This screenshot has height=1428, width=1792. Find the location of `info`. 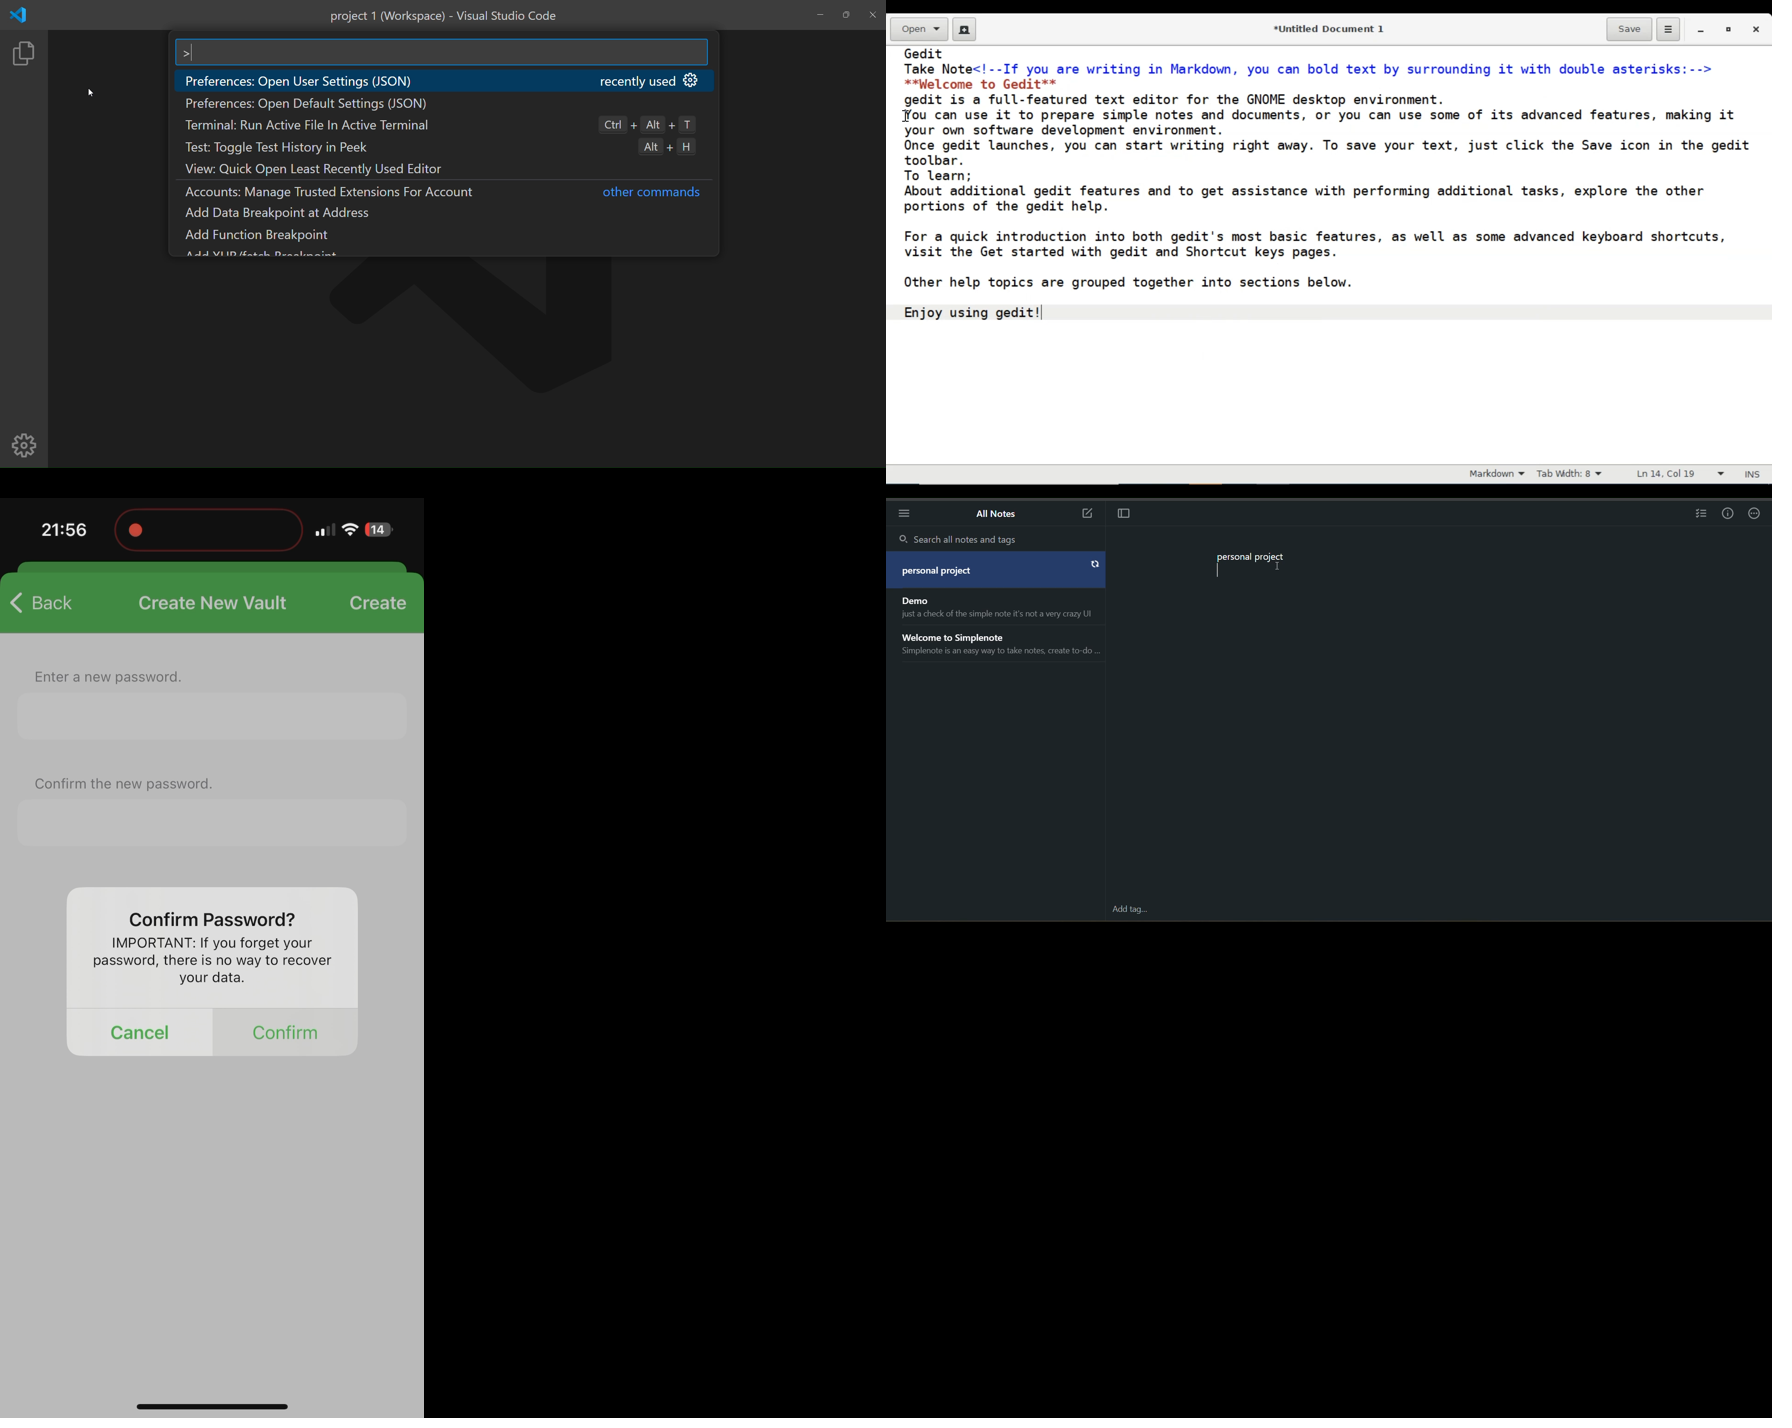

info is located at coordinates (1728, 515).